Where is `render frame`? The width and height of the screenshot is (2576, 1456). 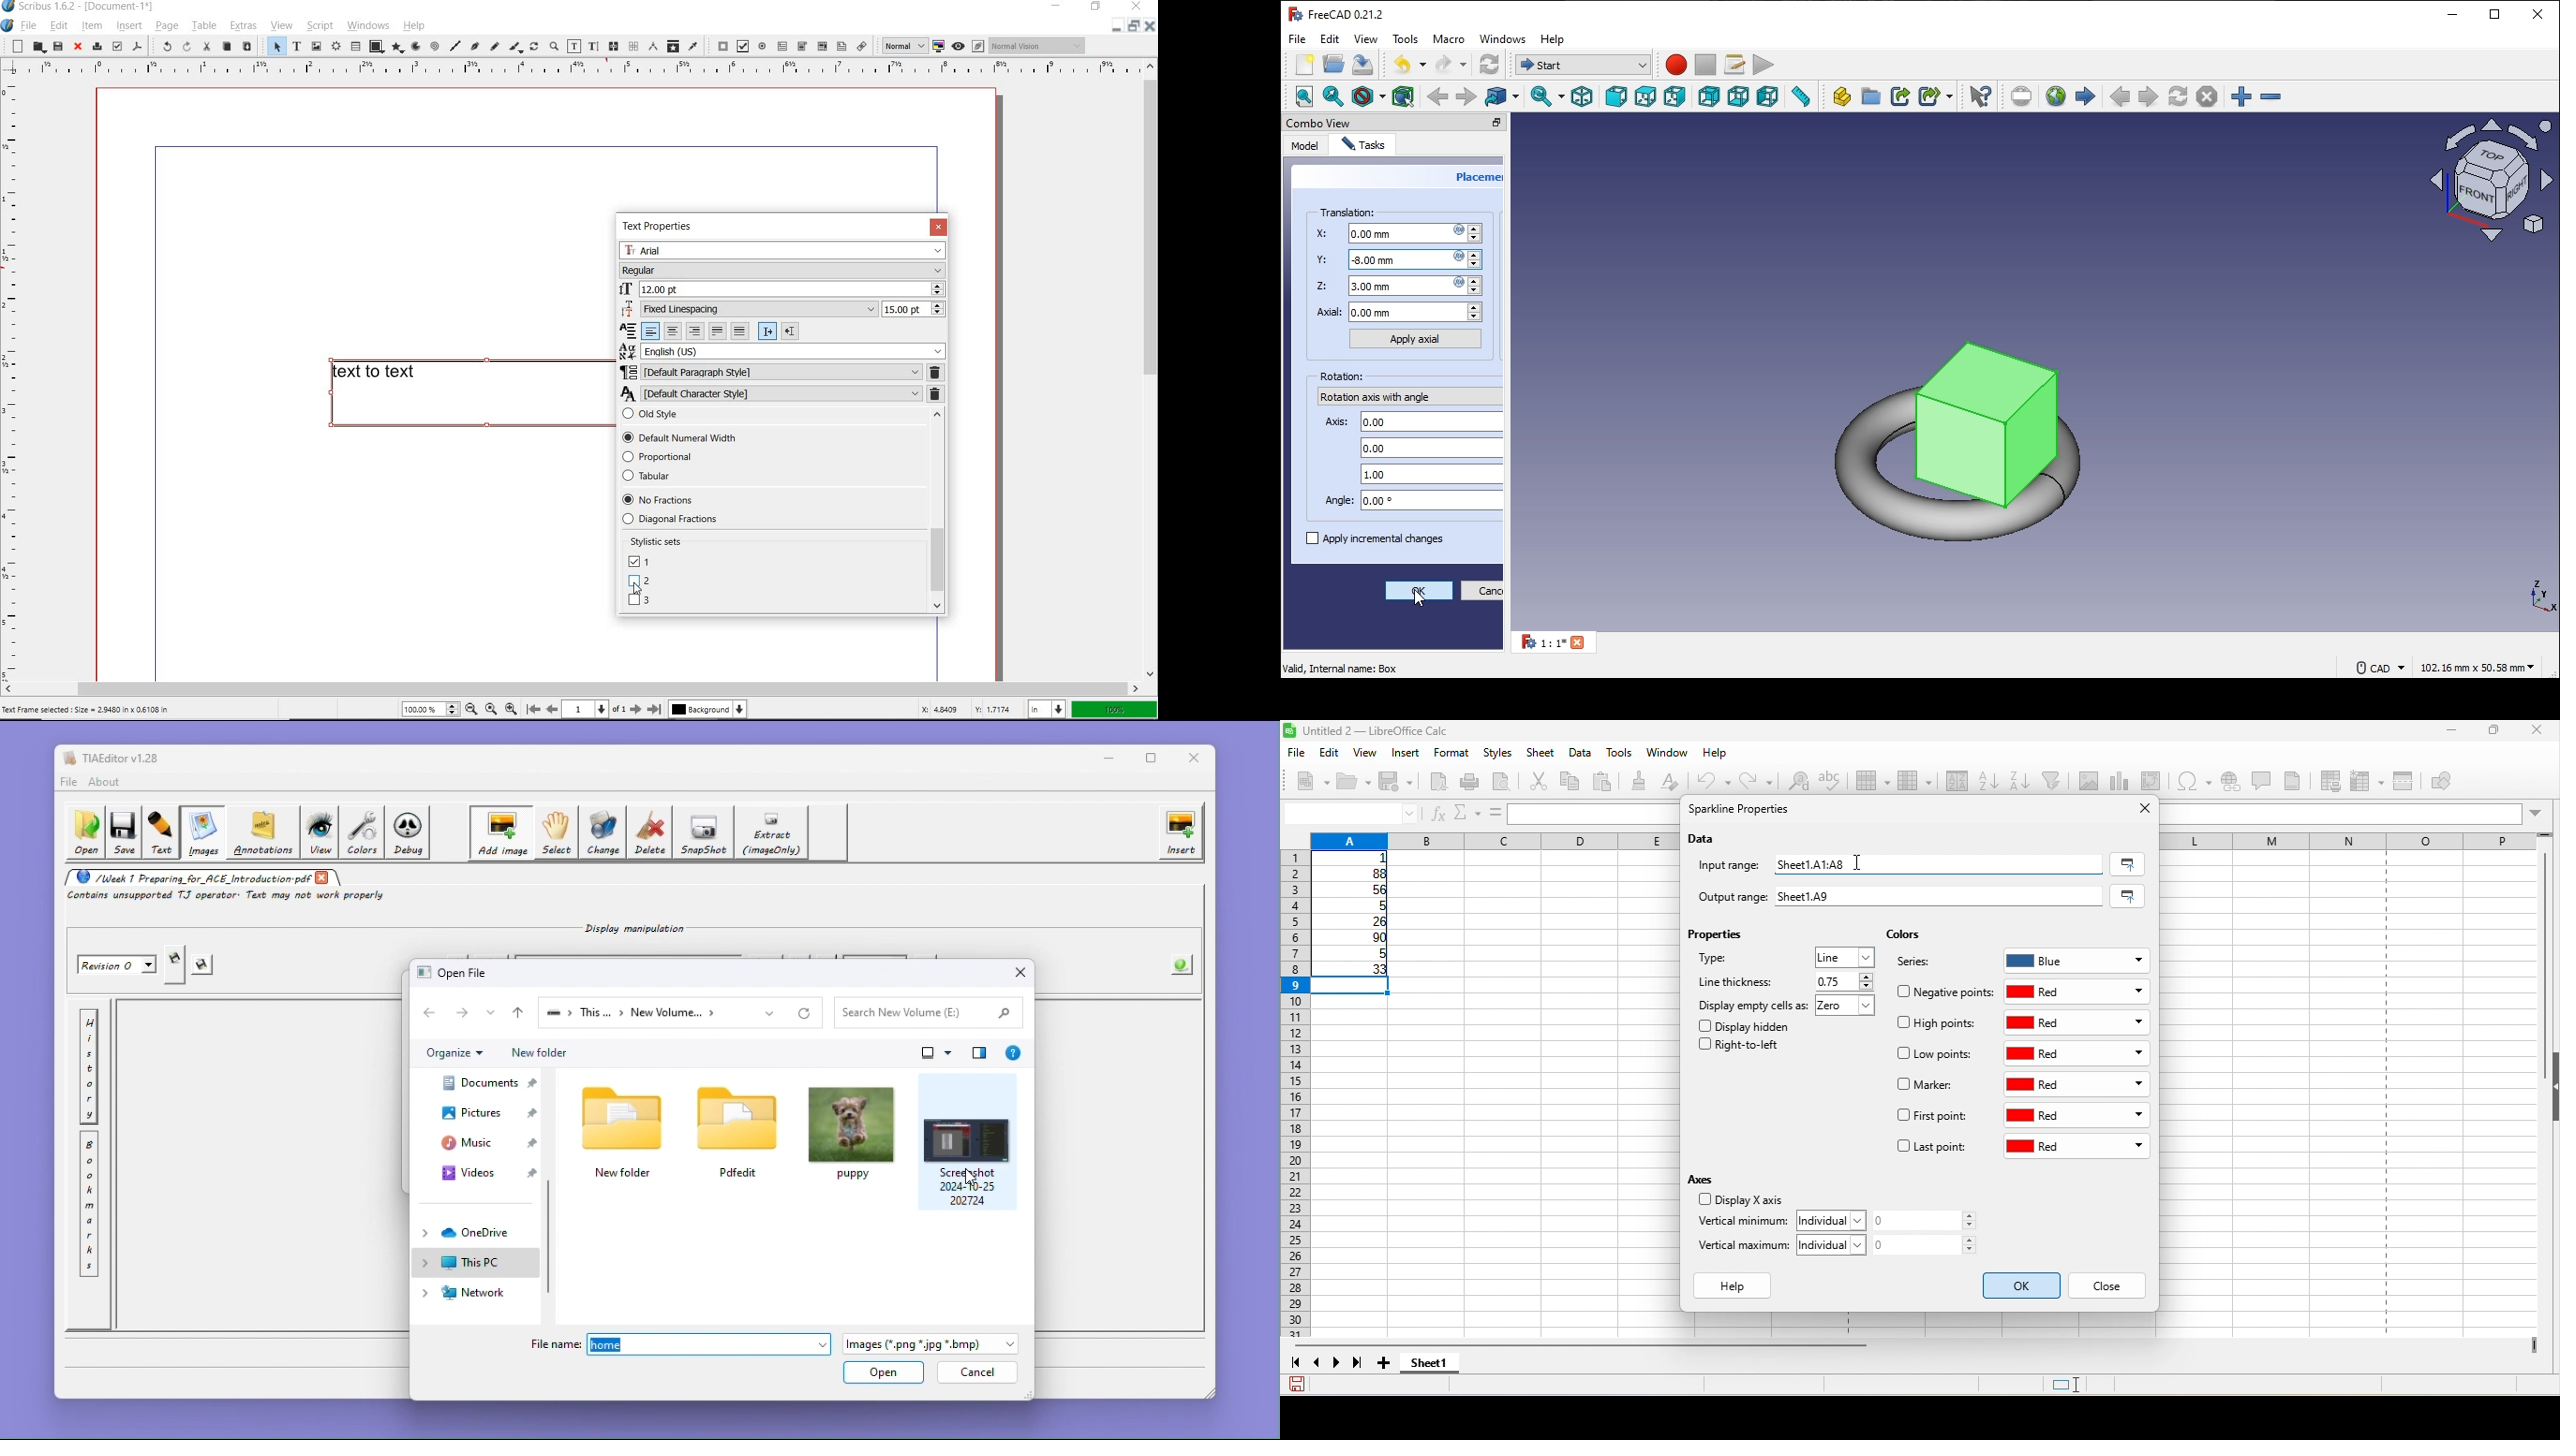
render frame is located at coordinates (336, 47).